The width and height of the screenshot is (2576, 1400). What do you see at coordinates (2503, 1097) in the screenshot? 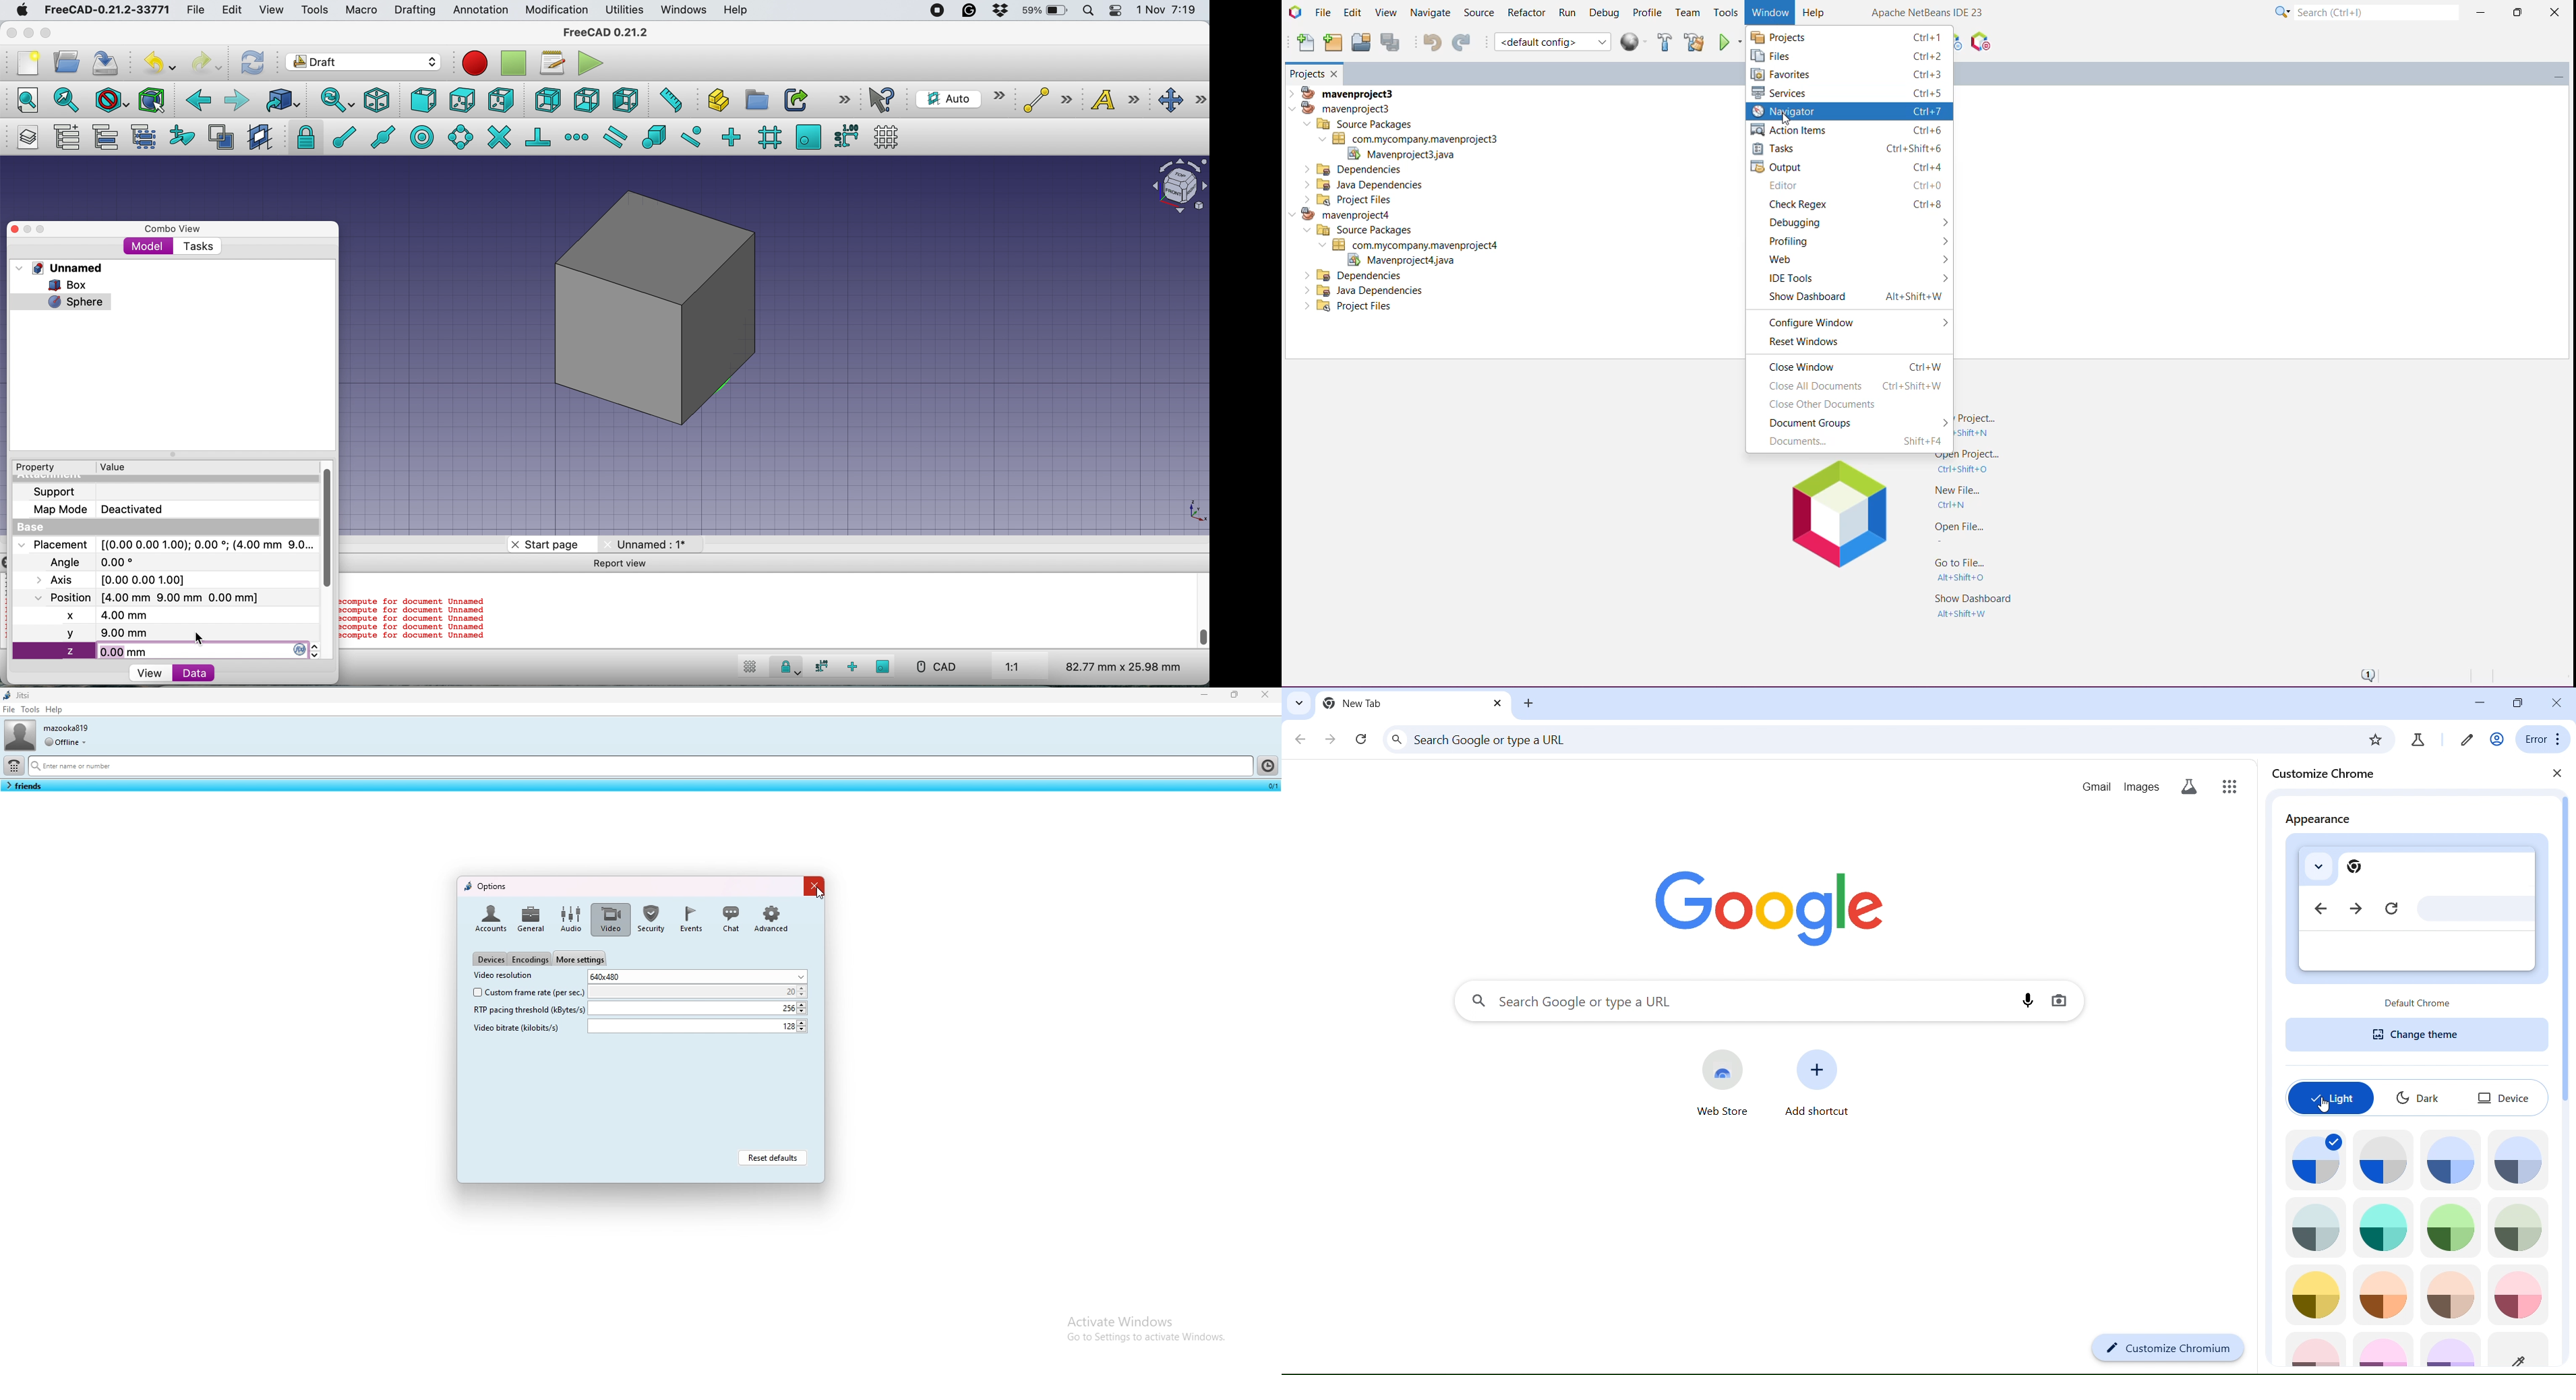
I see `device` at bounding box center [2503, 1097].